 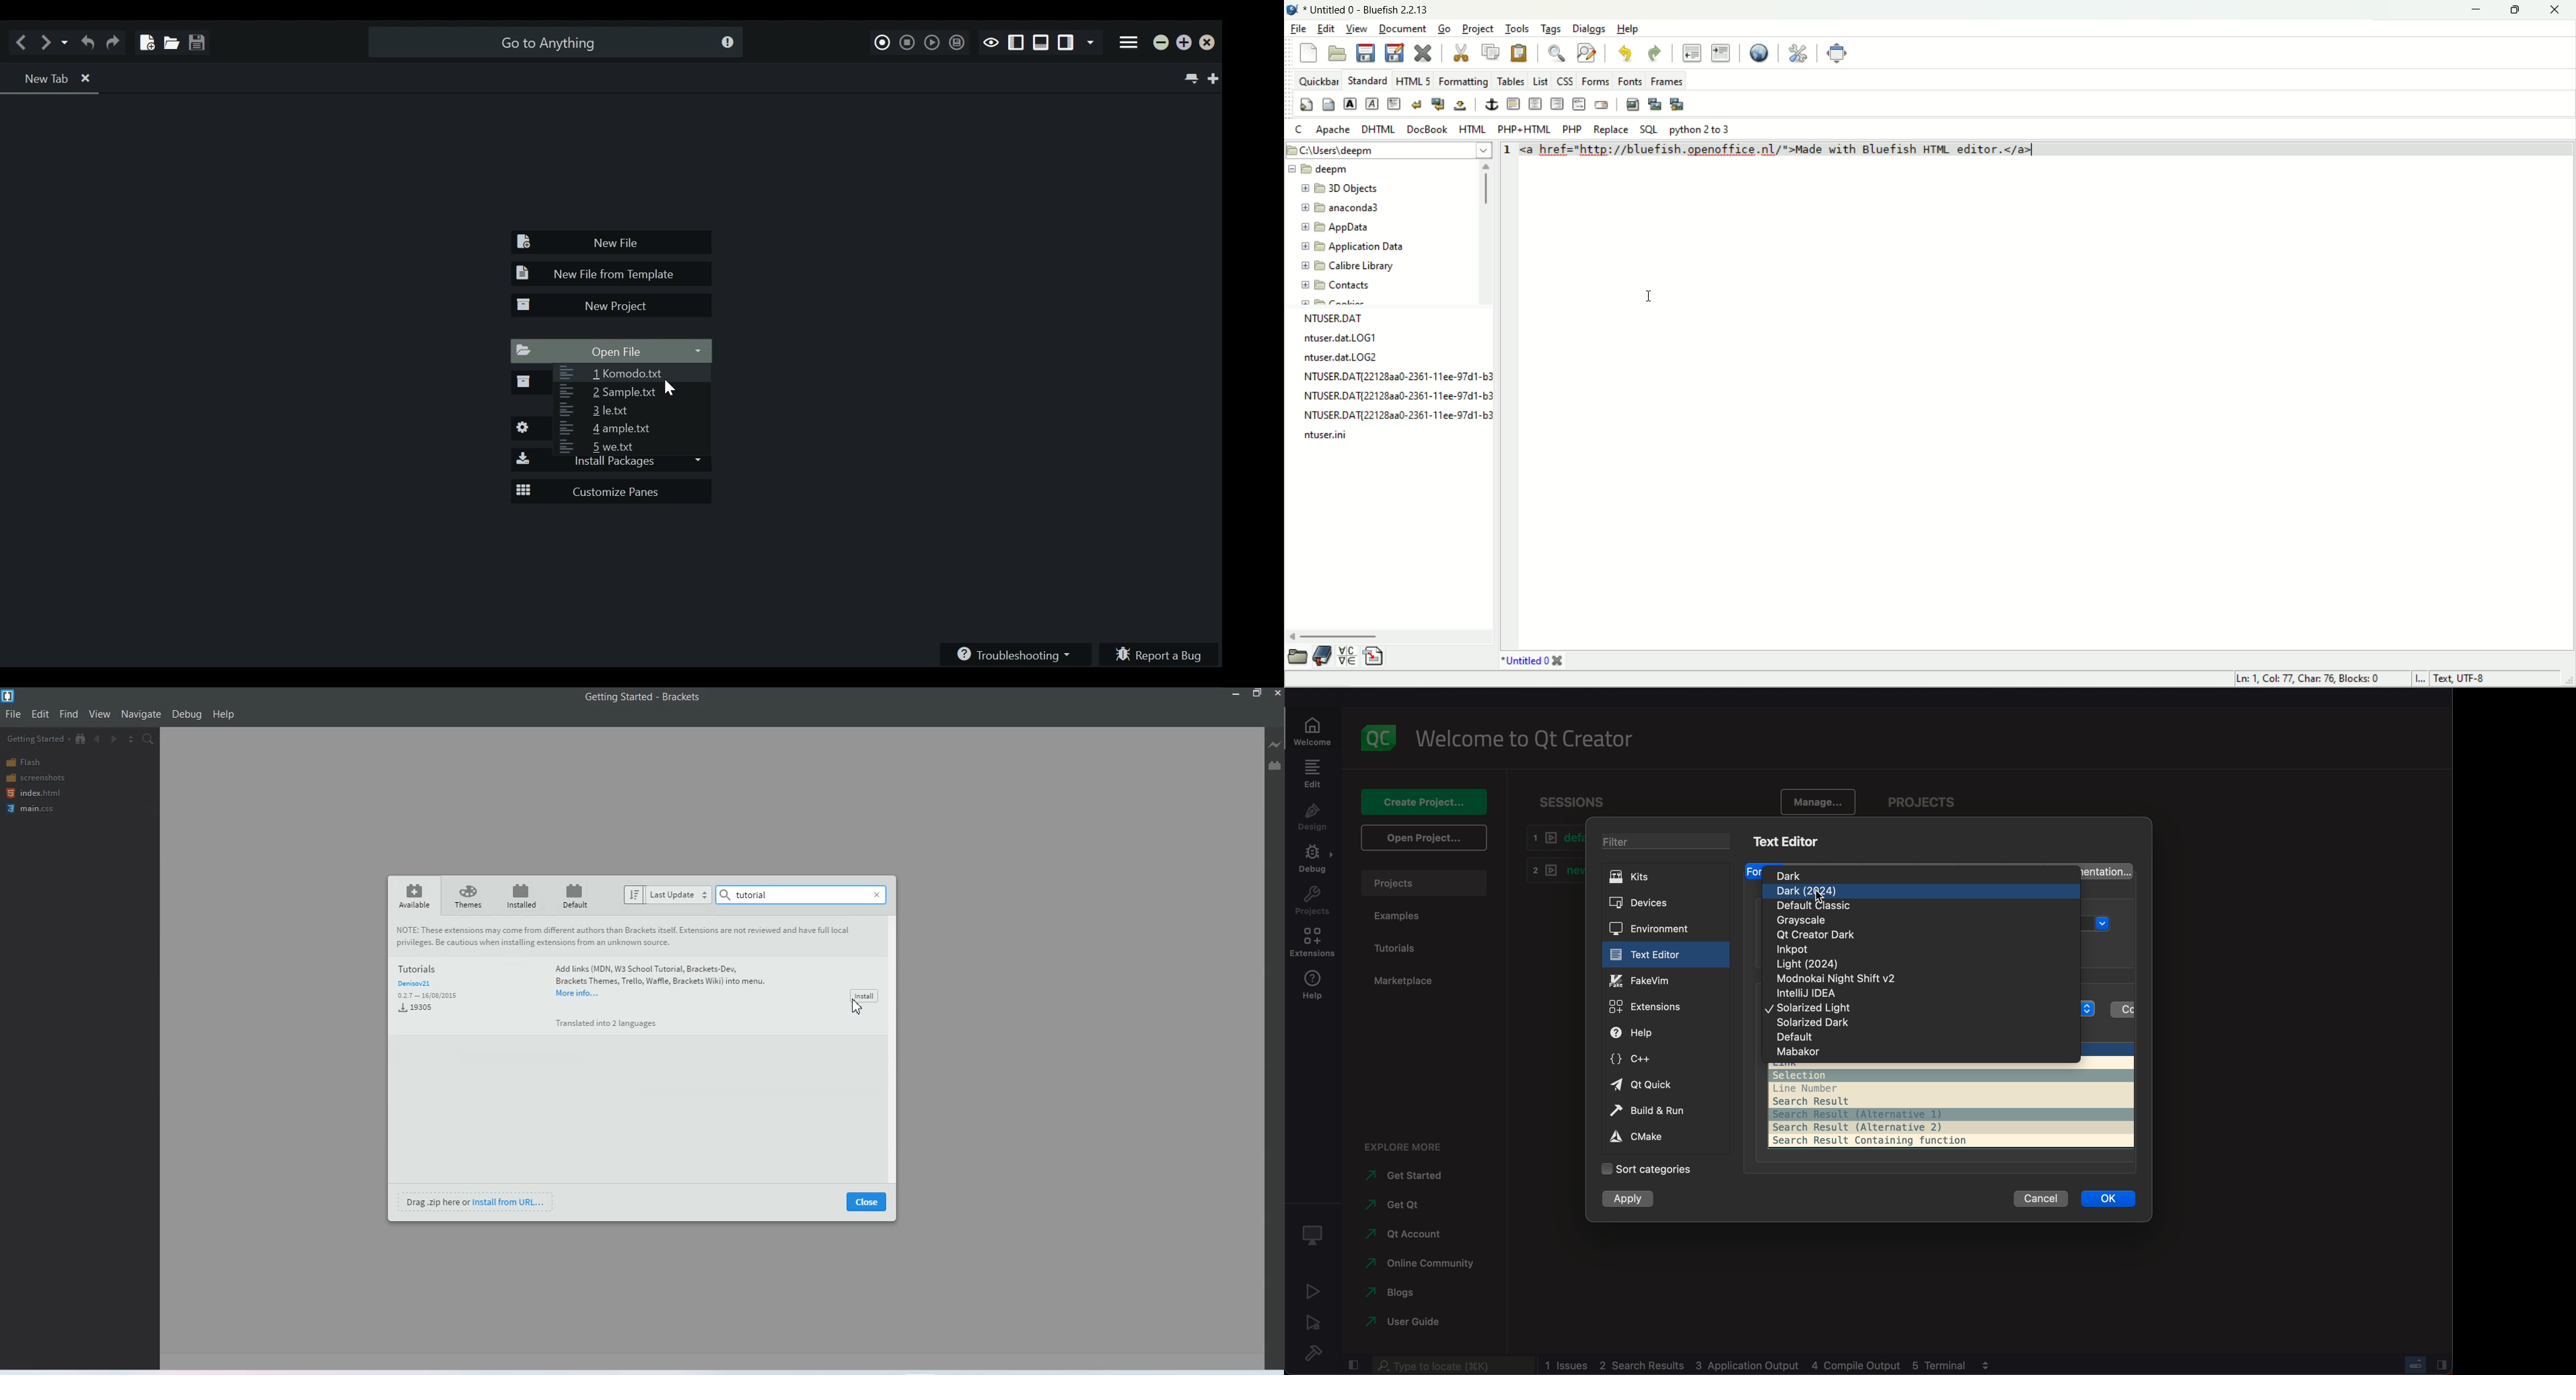 I want to click on indent, so click(x=1721, y=52).